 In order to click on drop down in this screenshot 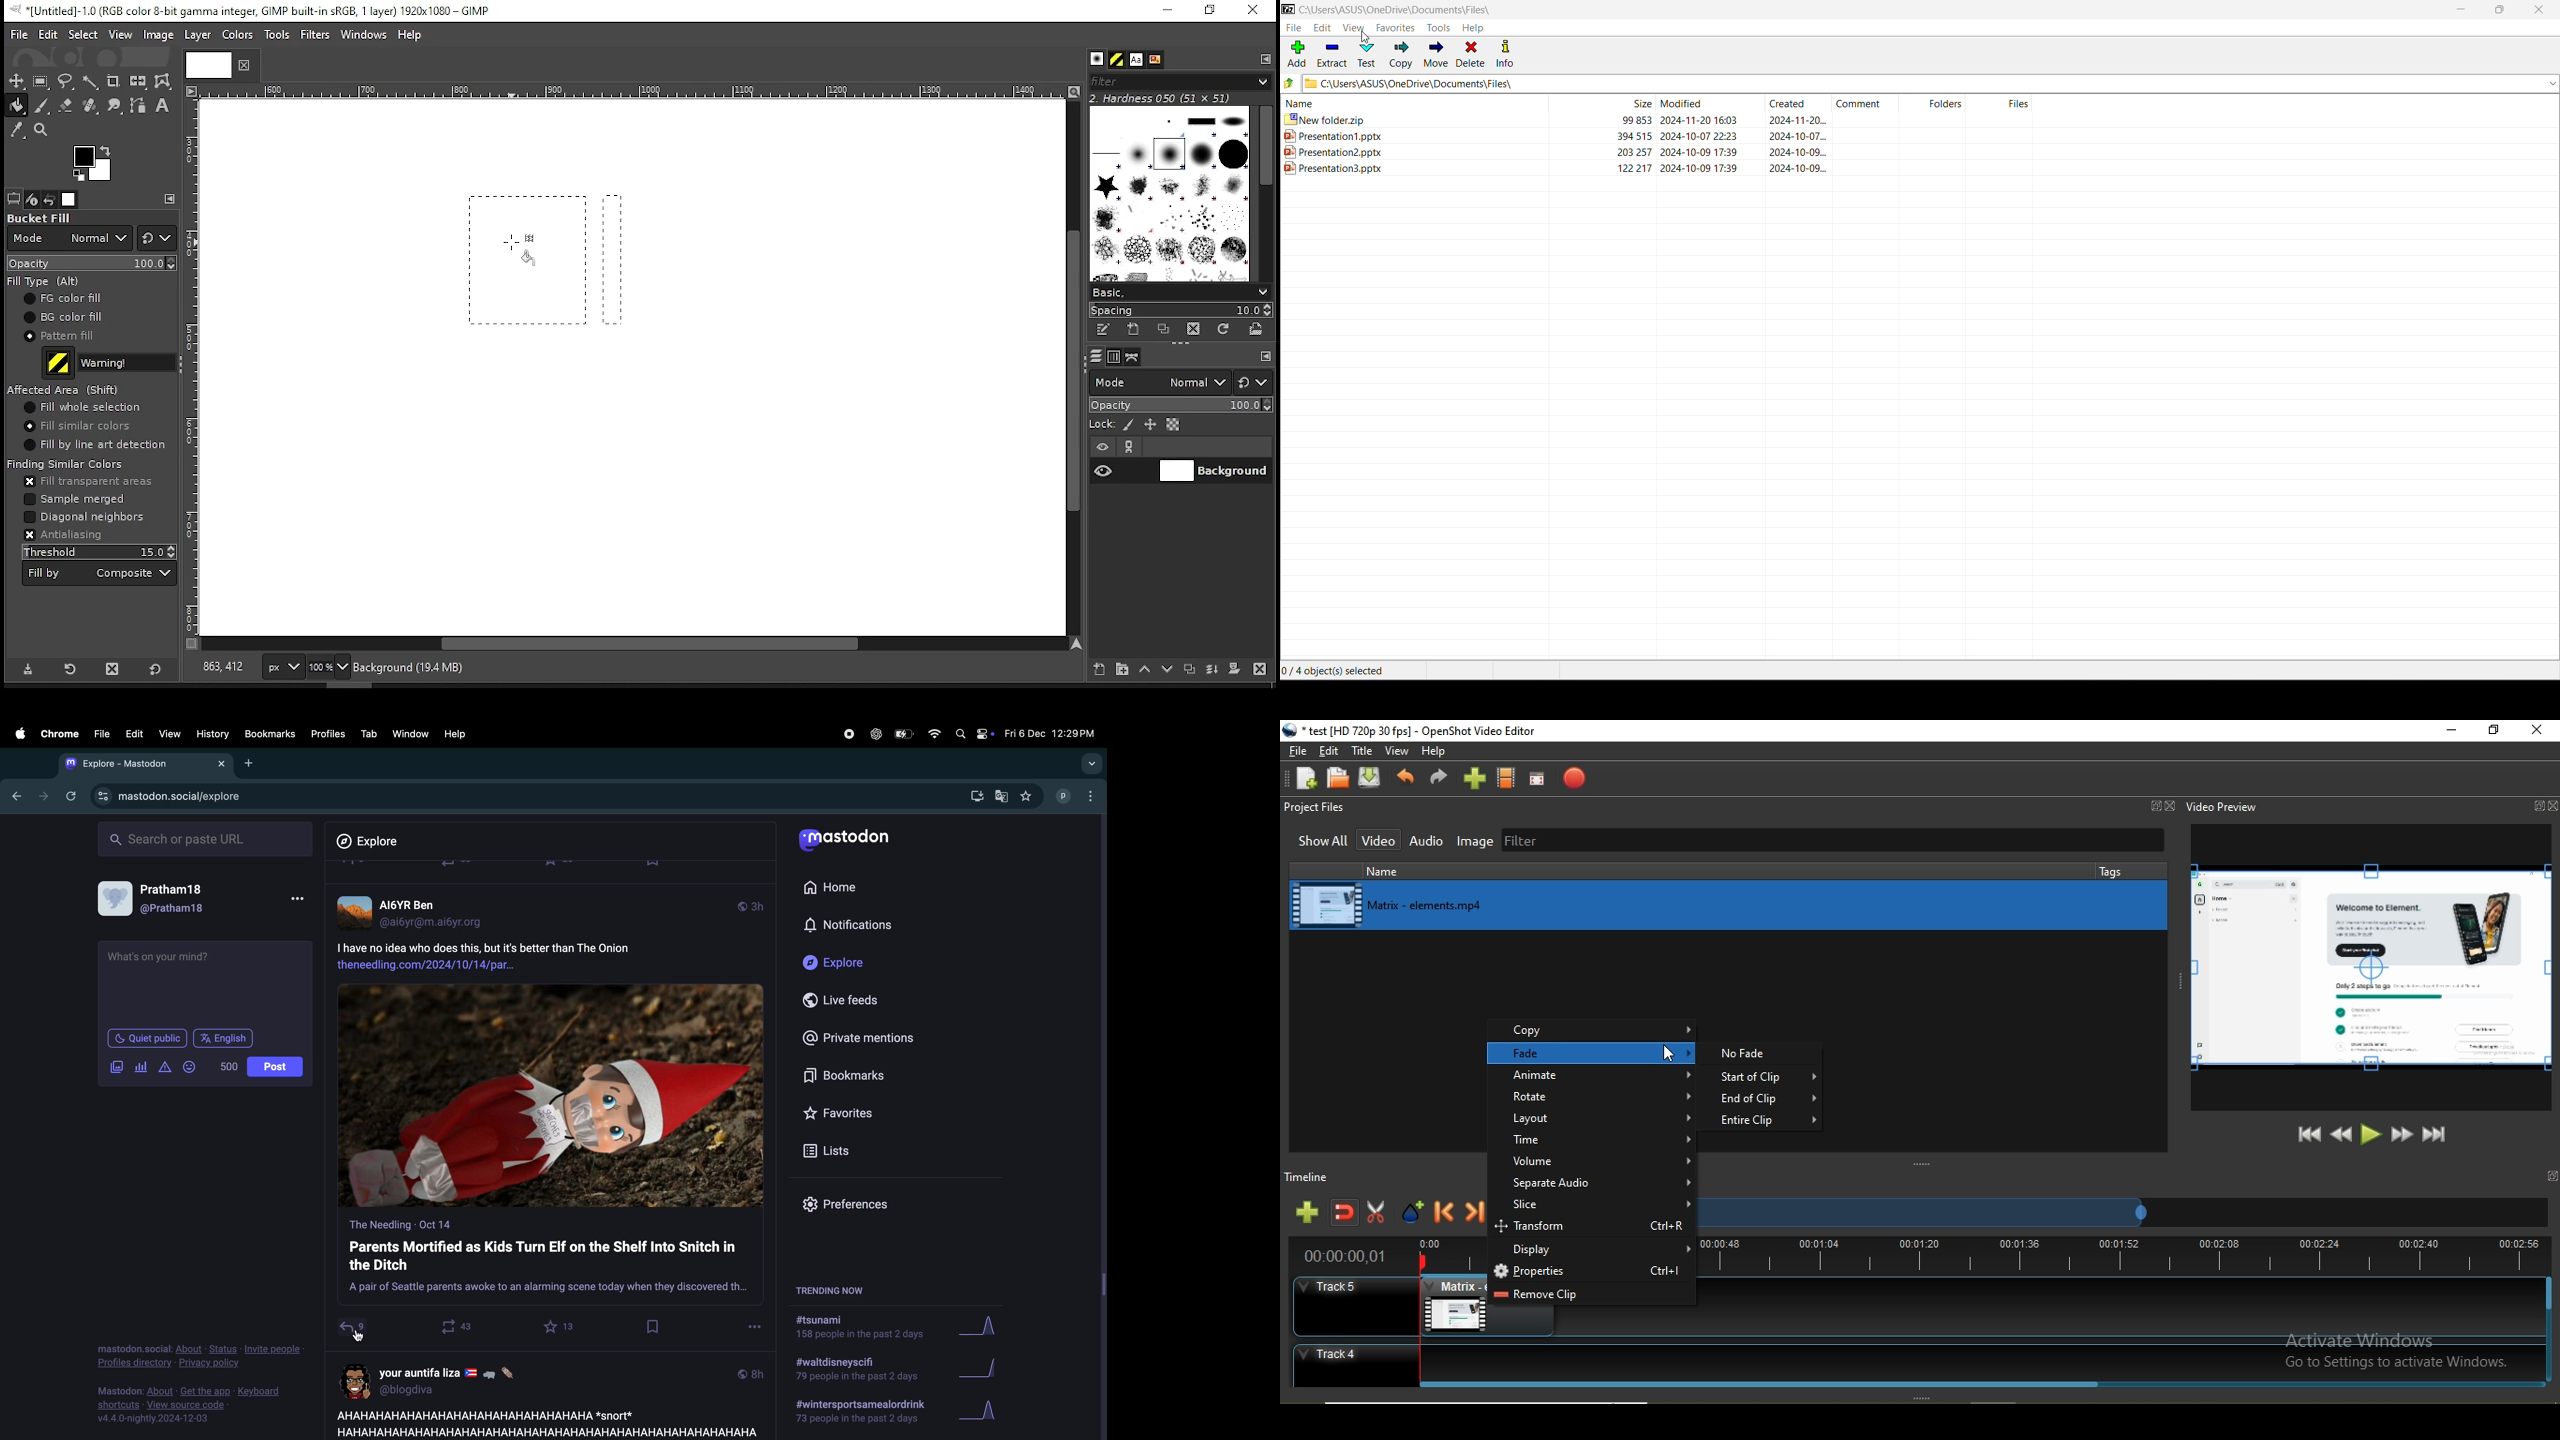, I will do `click(1089, 764)`.